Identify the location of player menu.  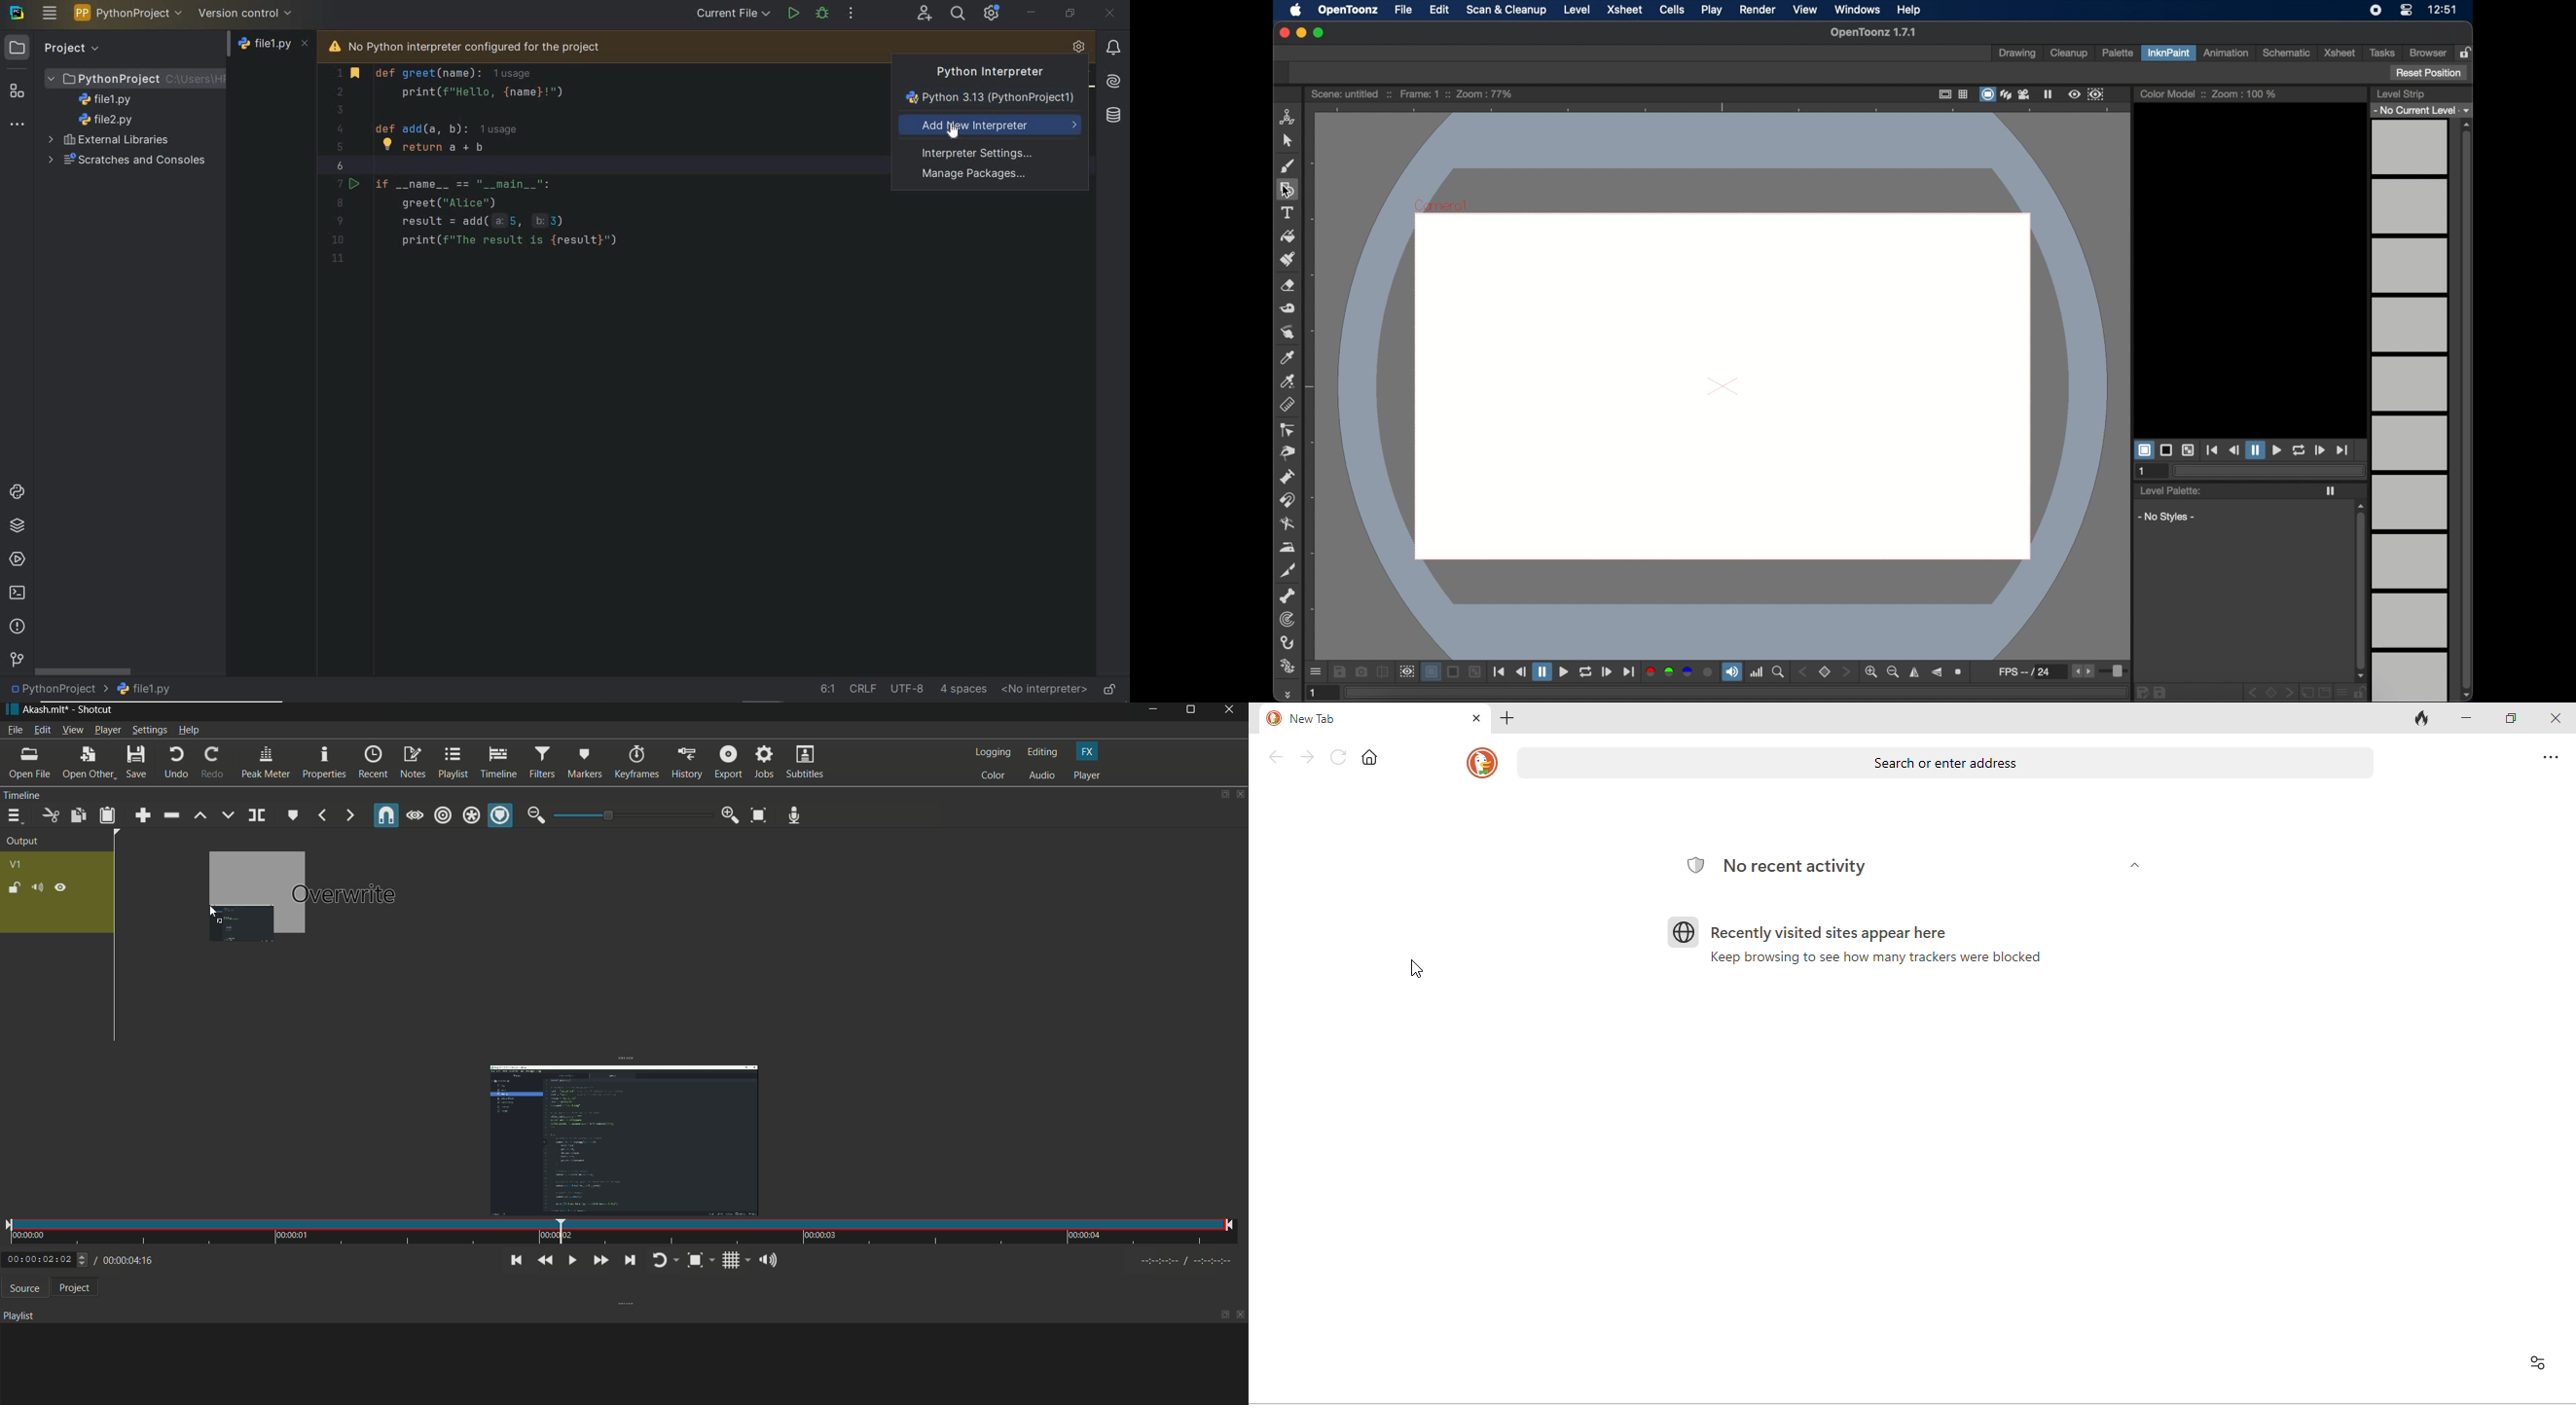
(108, 729).